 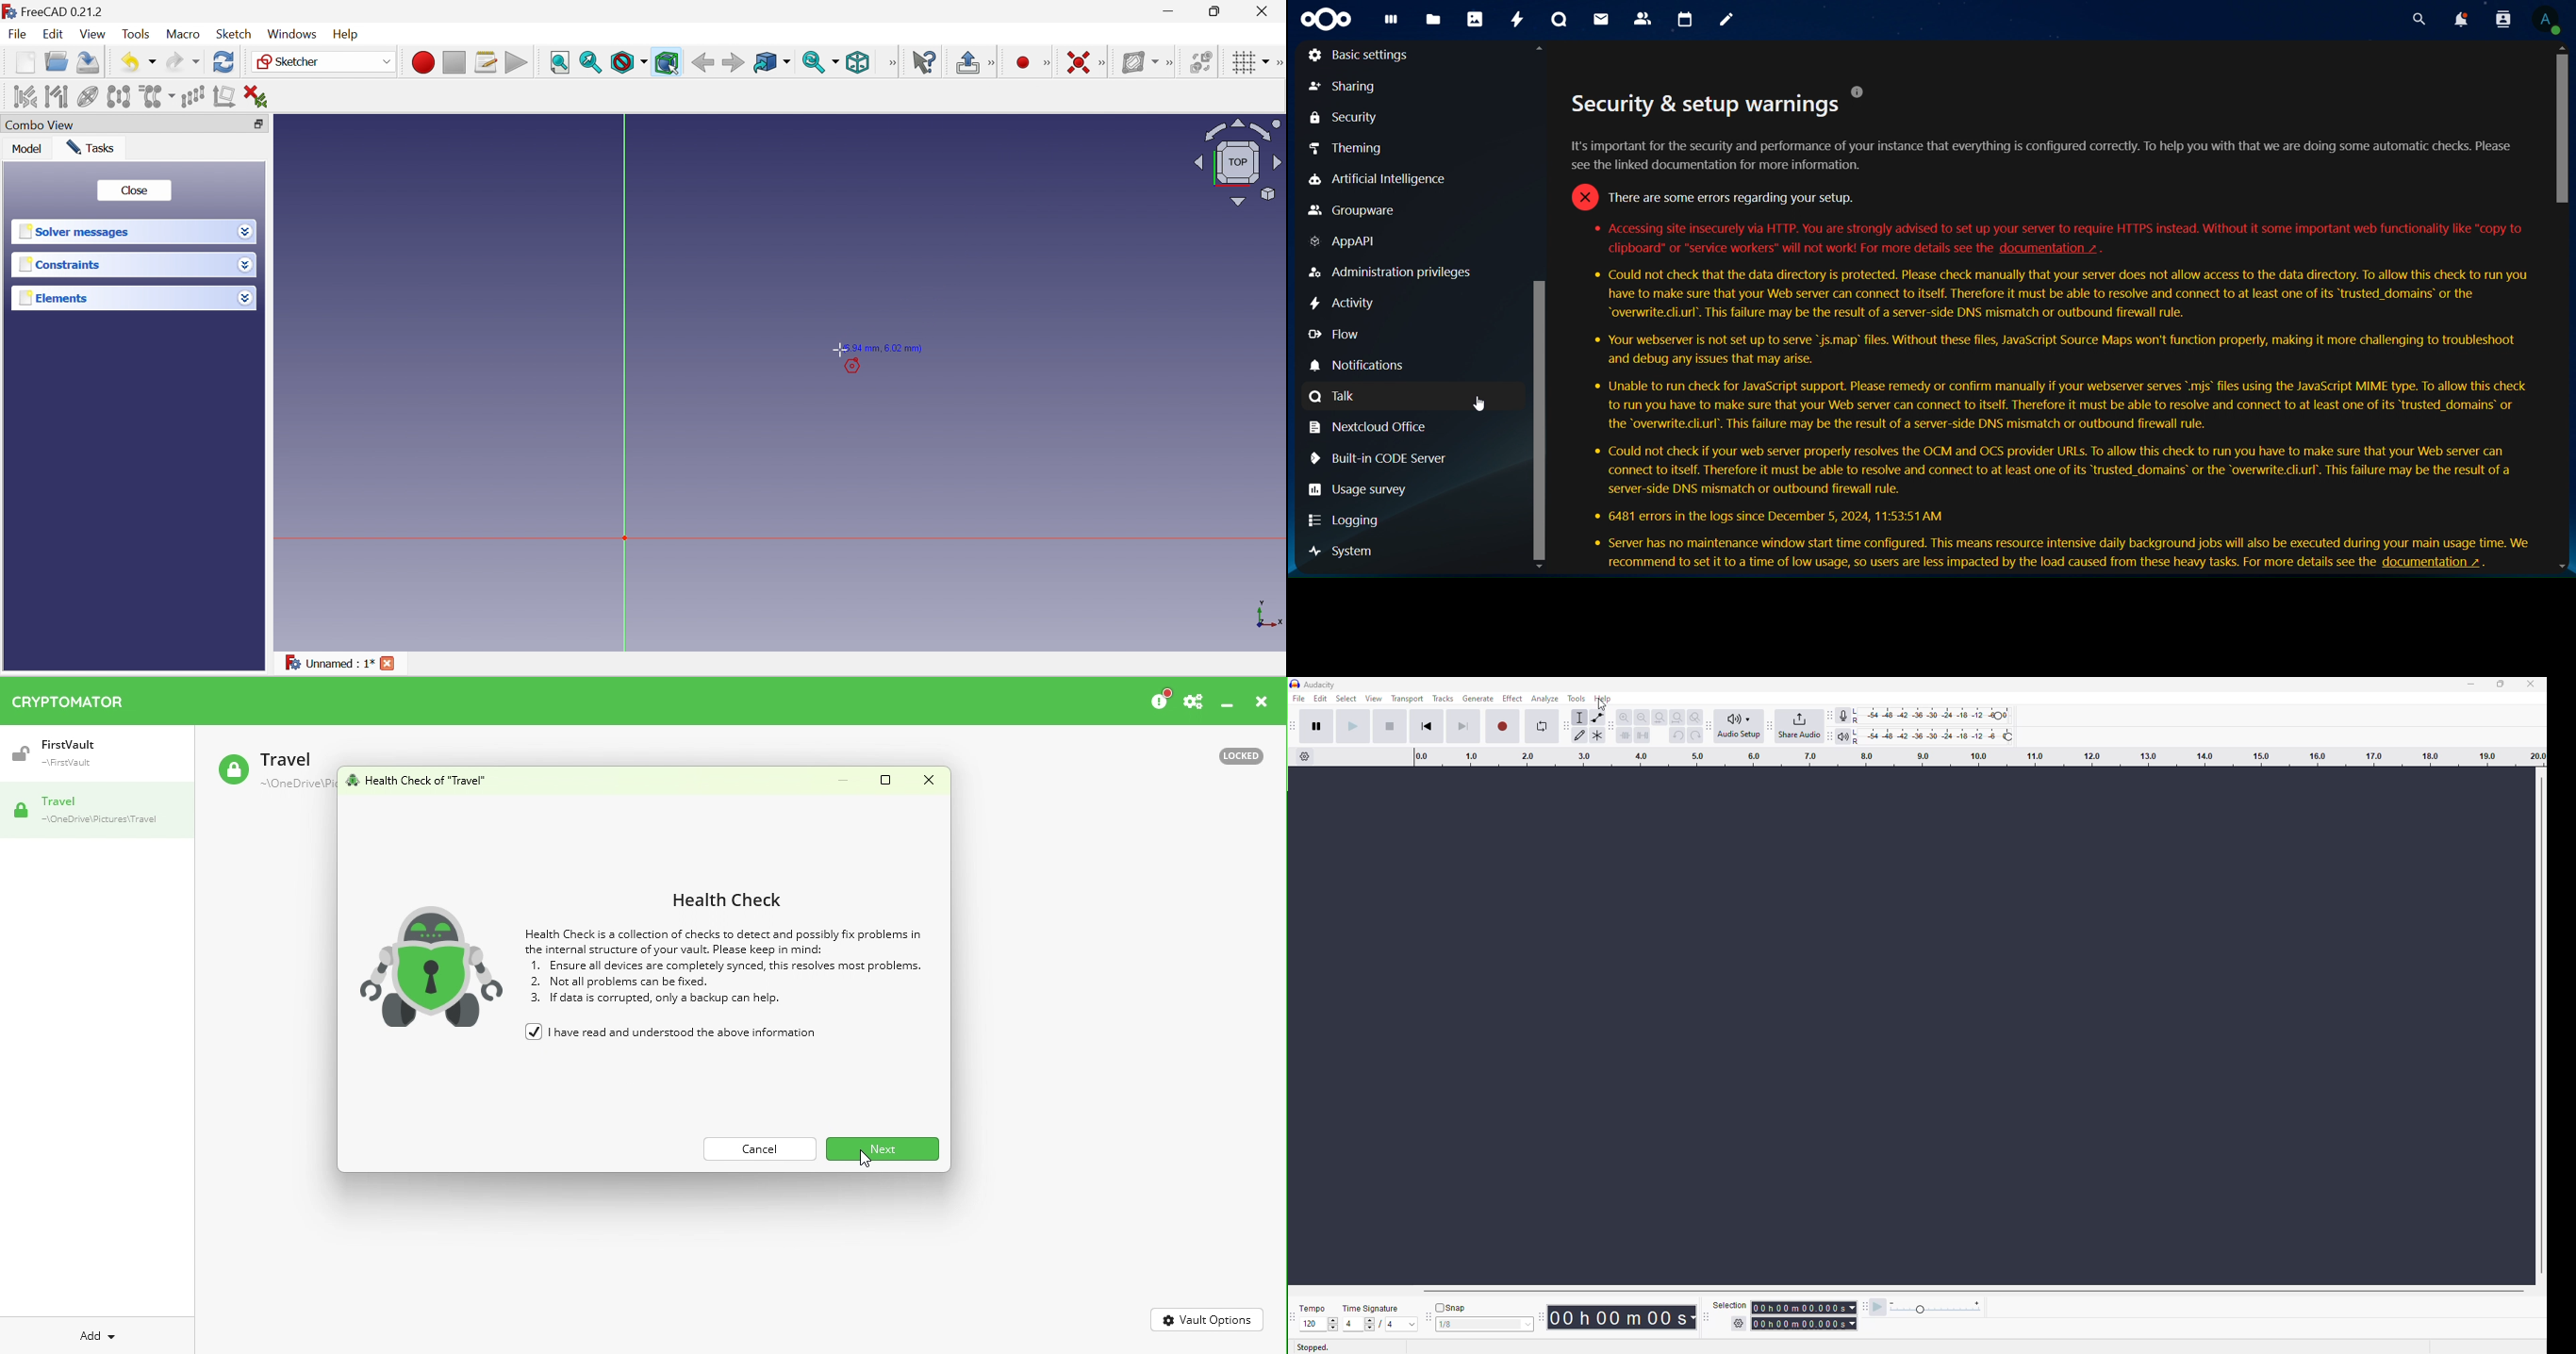 What do you see at coordinates (1400, 1324) in the screenshot?
I see `value` at bounding box center [1400, 1324].